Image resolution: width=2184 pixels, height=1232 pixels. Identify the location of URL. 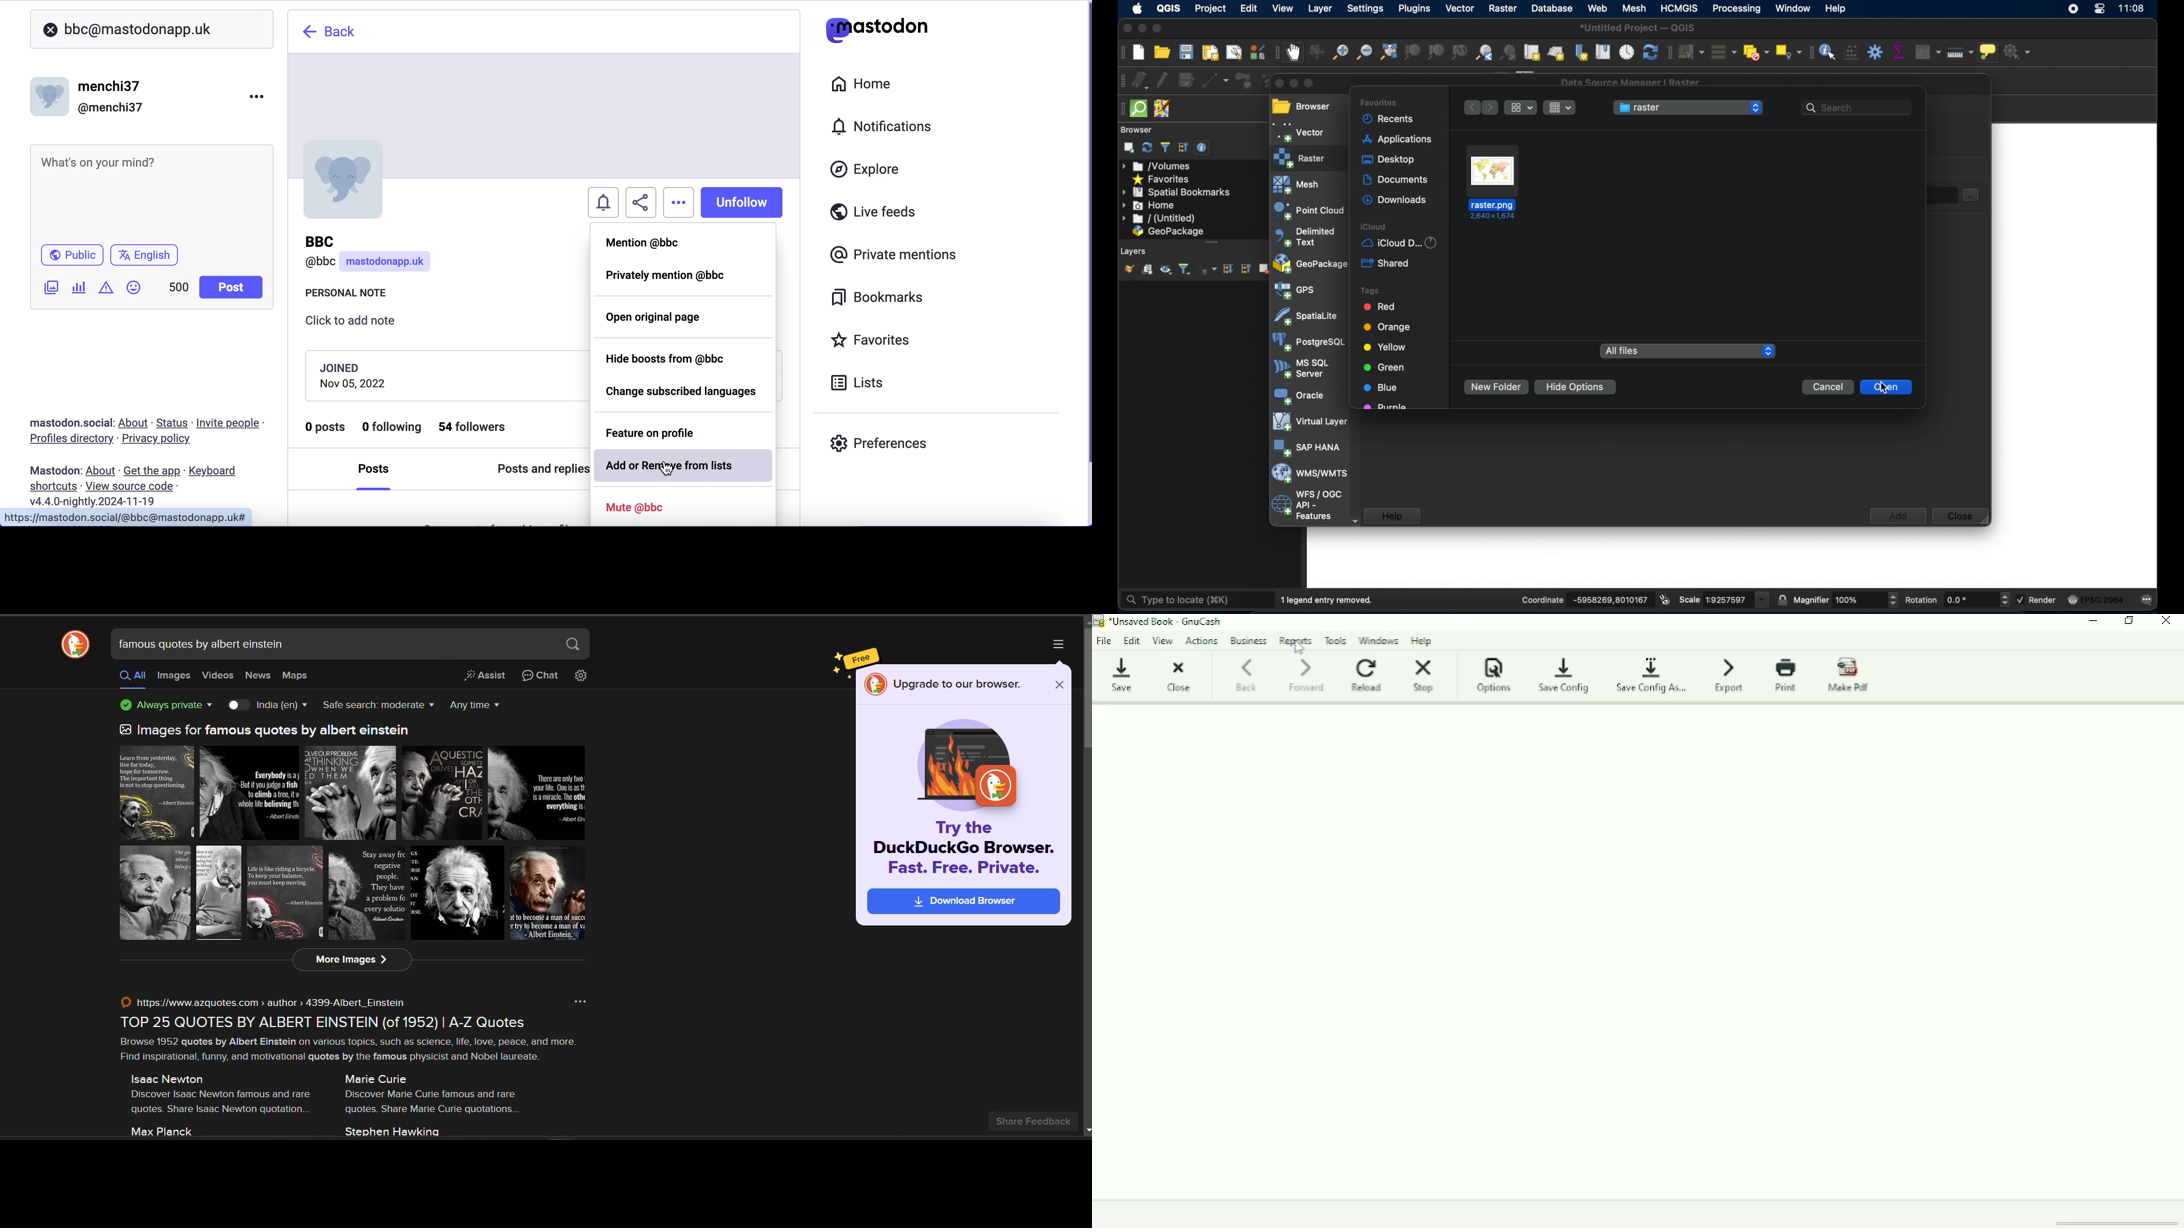
(127, 518).